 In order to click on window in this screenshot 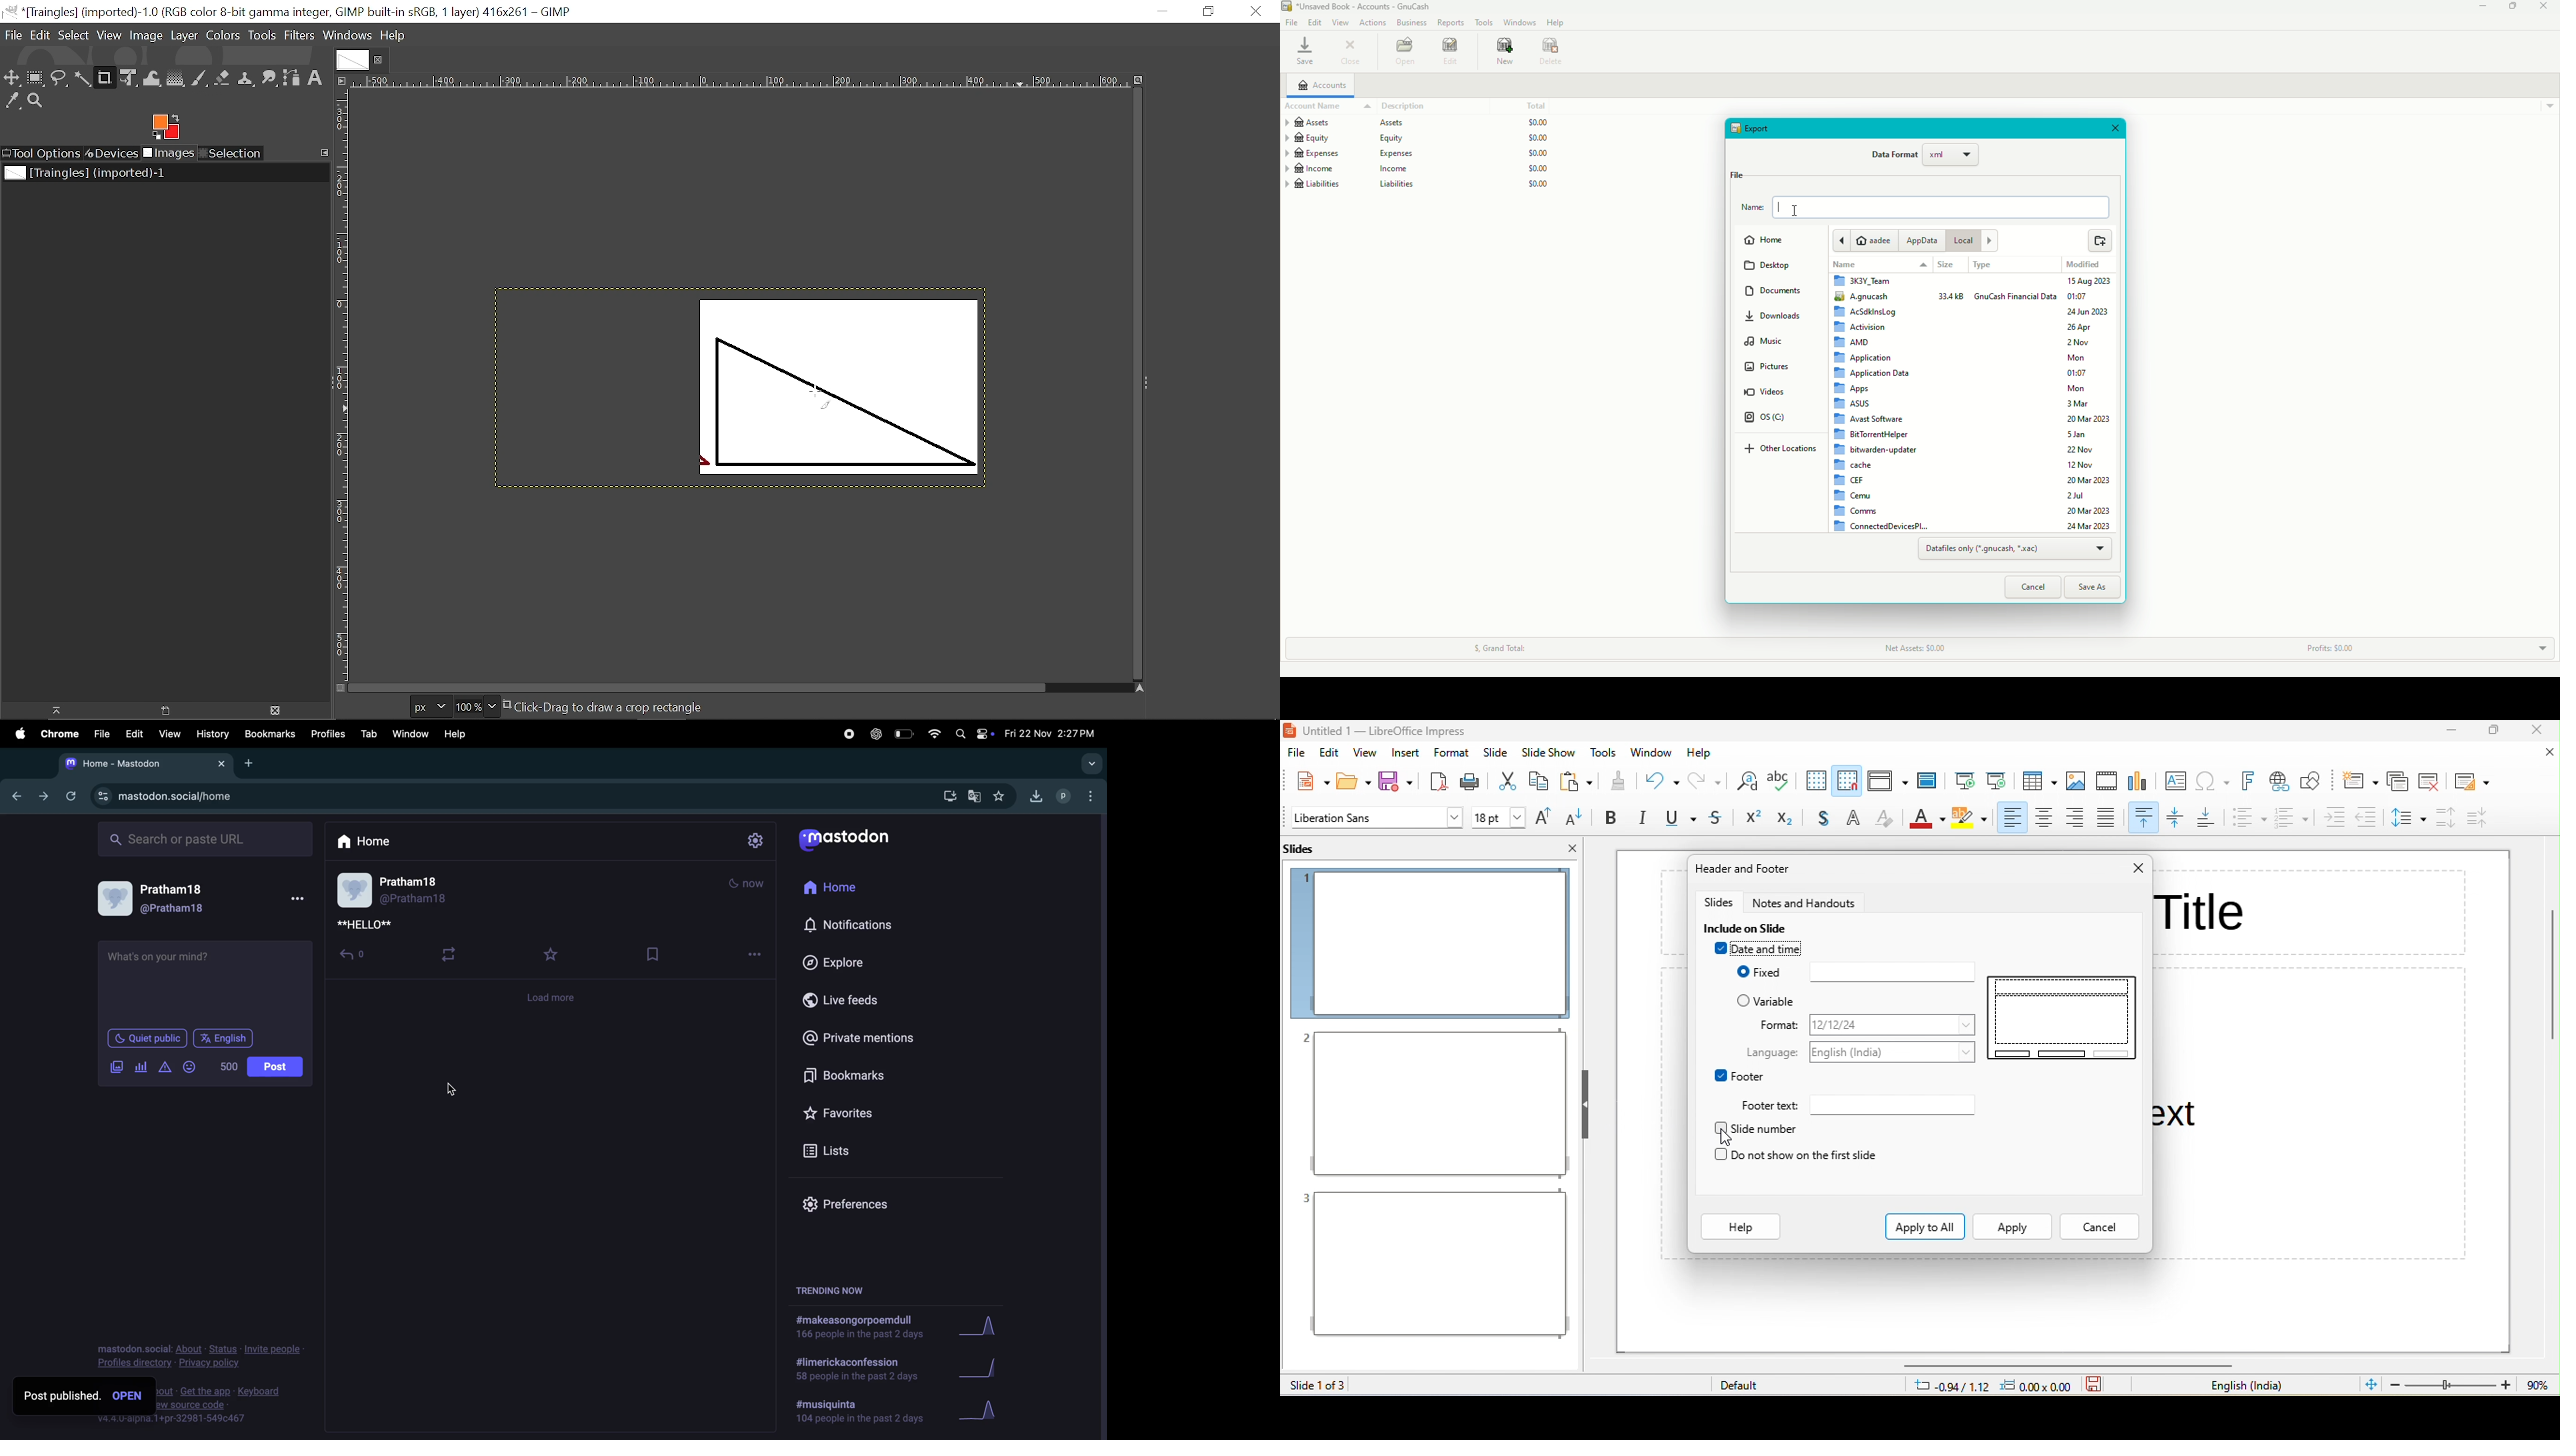, I will do `click(411, 732)`.